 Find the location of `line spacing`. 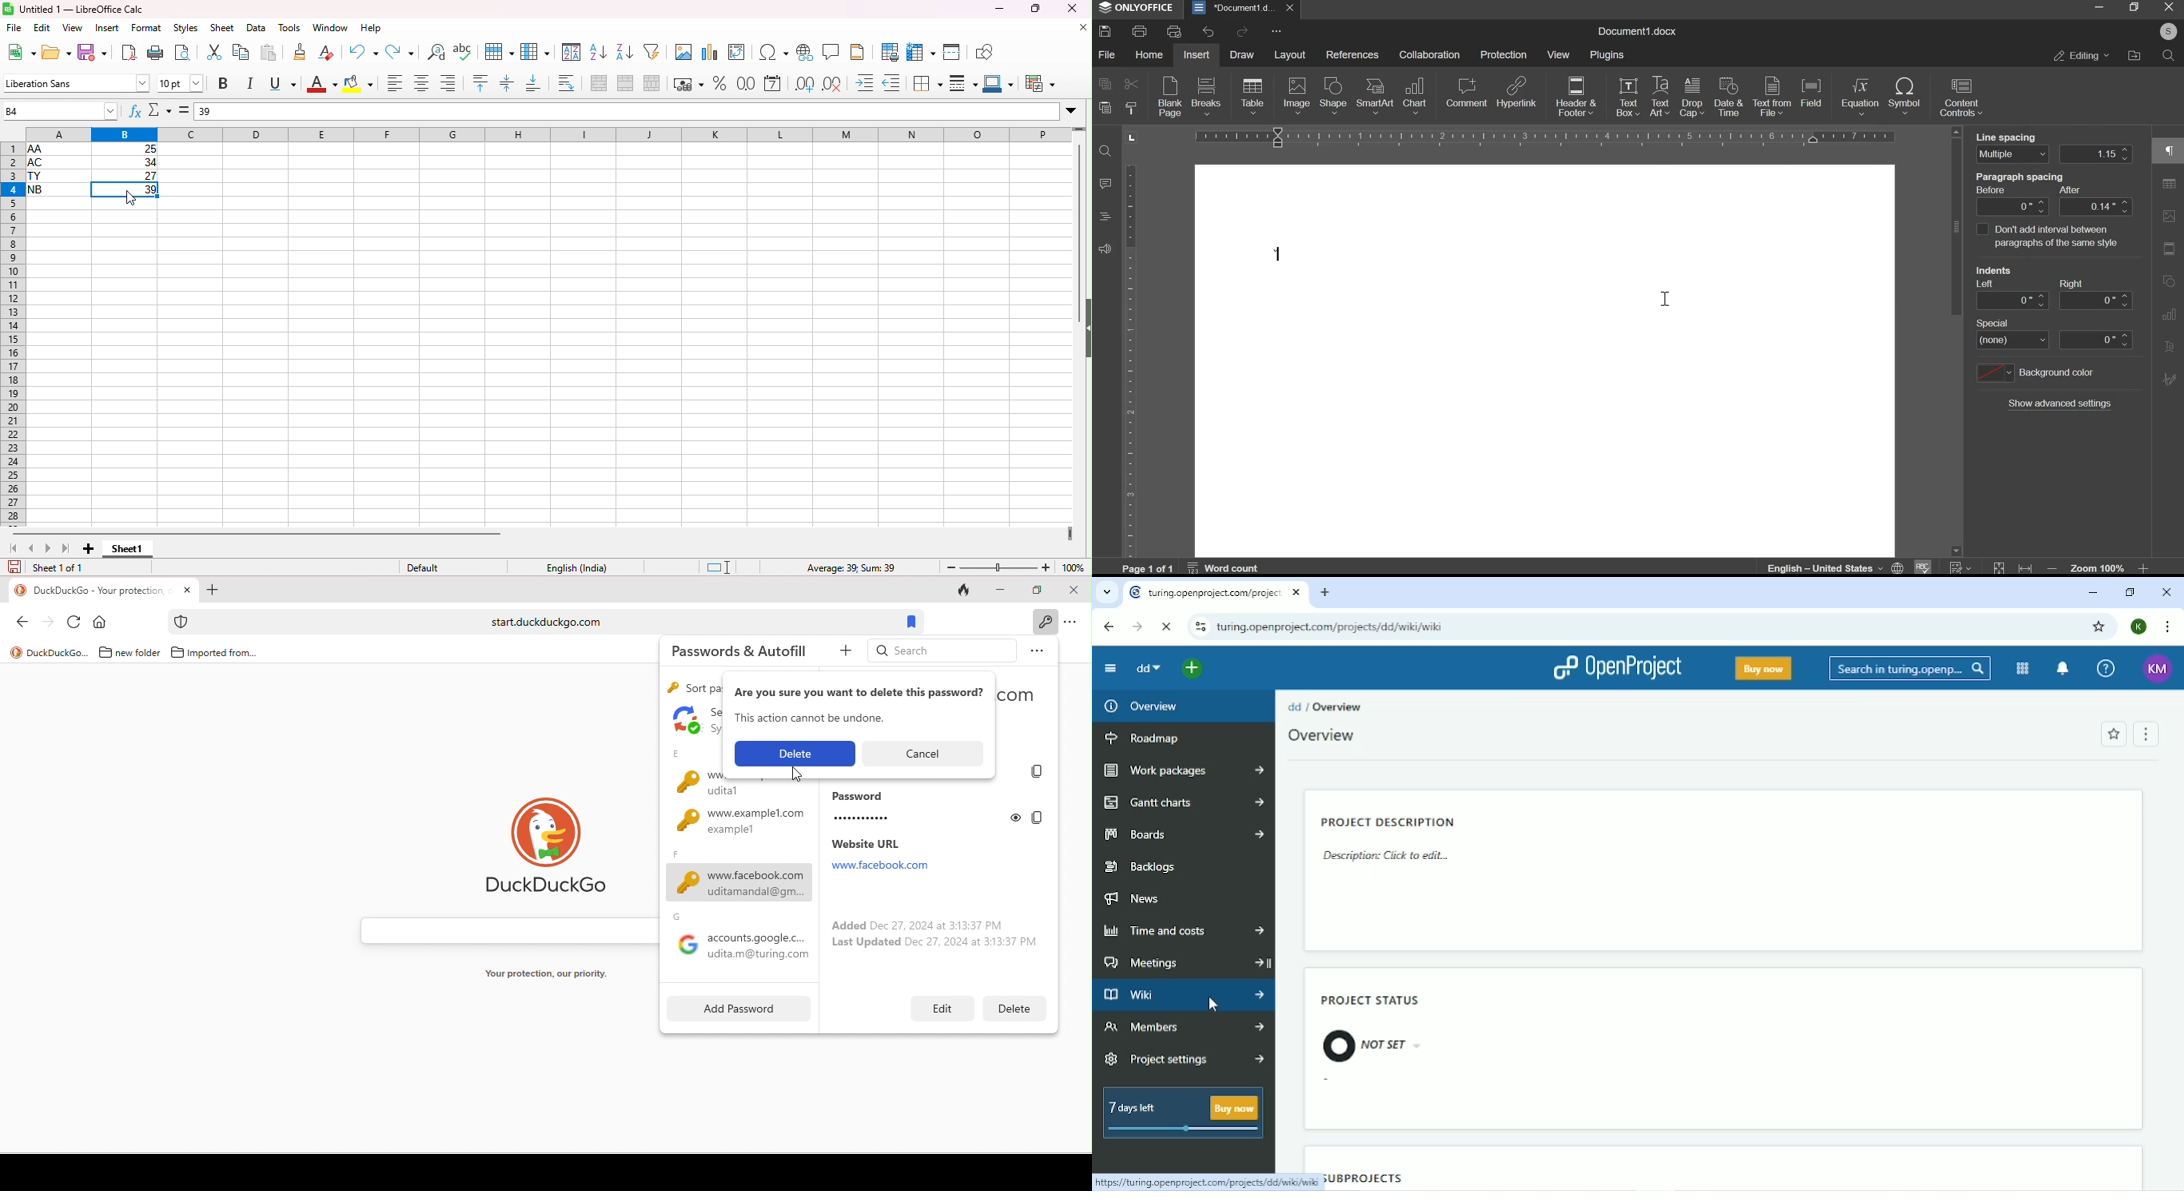

line spacing is located at coordinates (2012, 154).